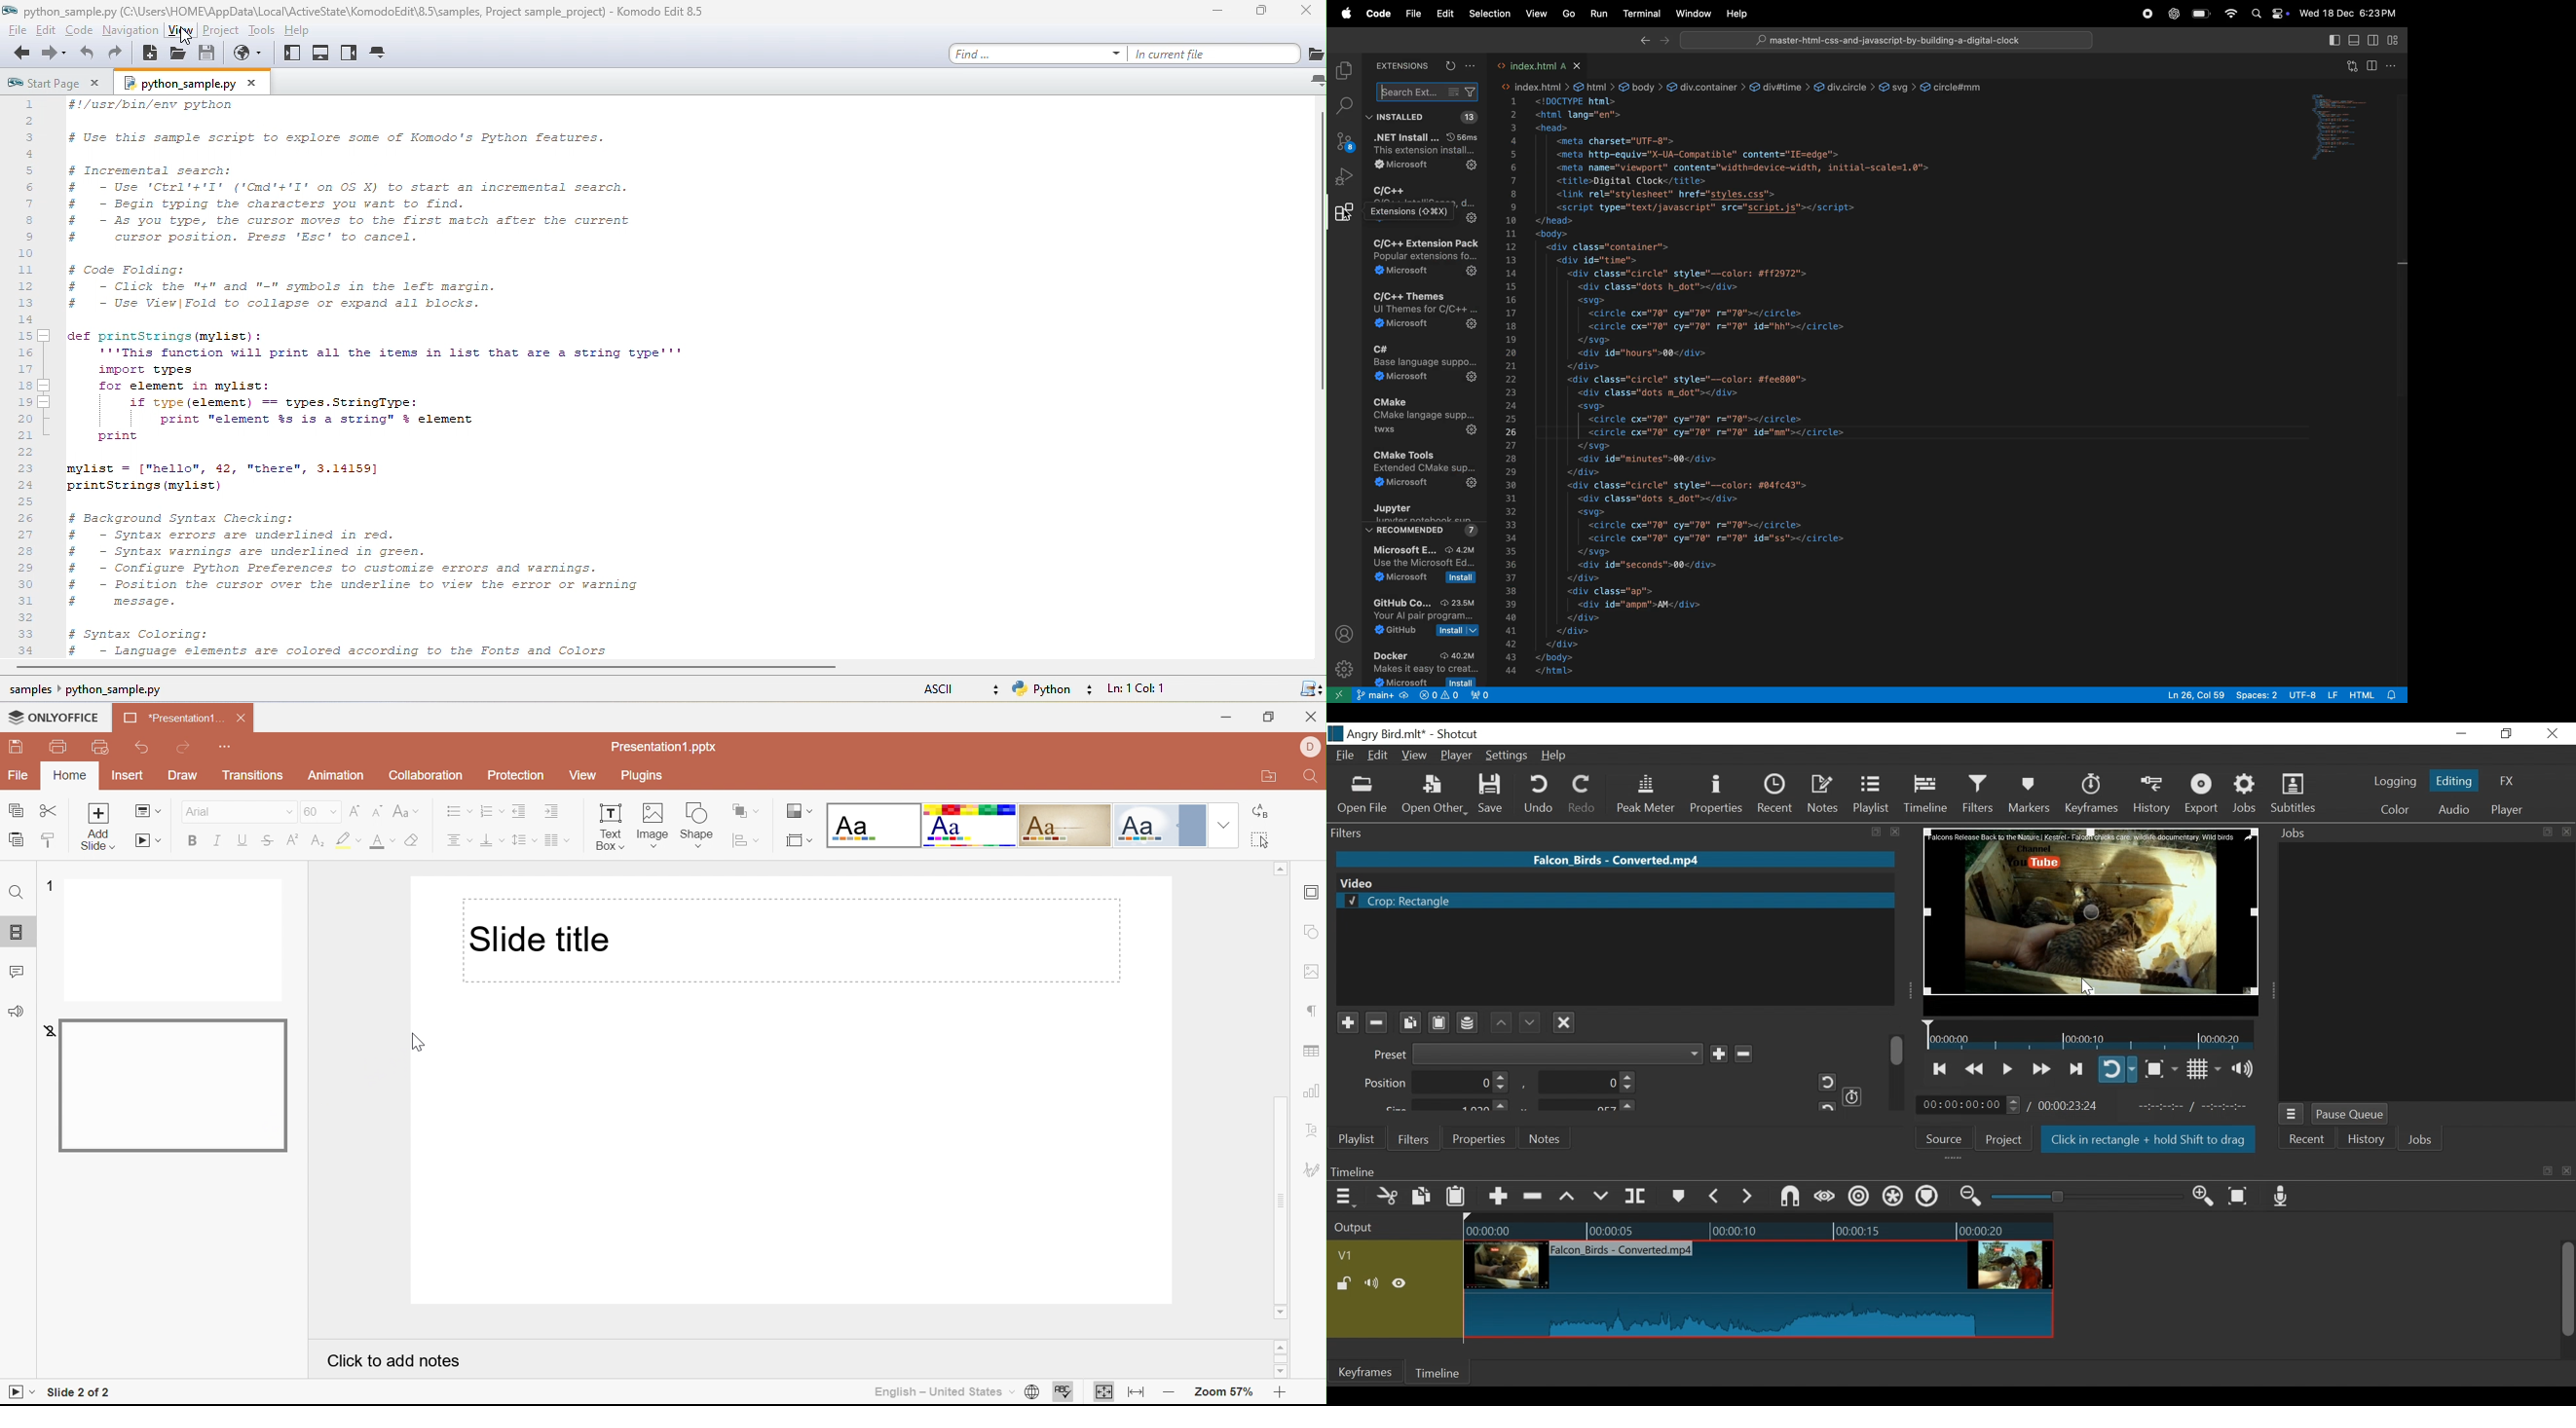  What do you see at coordinates (1949, 1137) in the screenshot?
I see `Source` at bounding box center [1949, 1137].